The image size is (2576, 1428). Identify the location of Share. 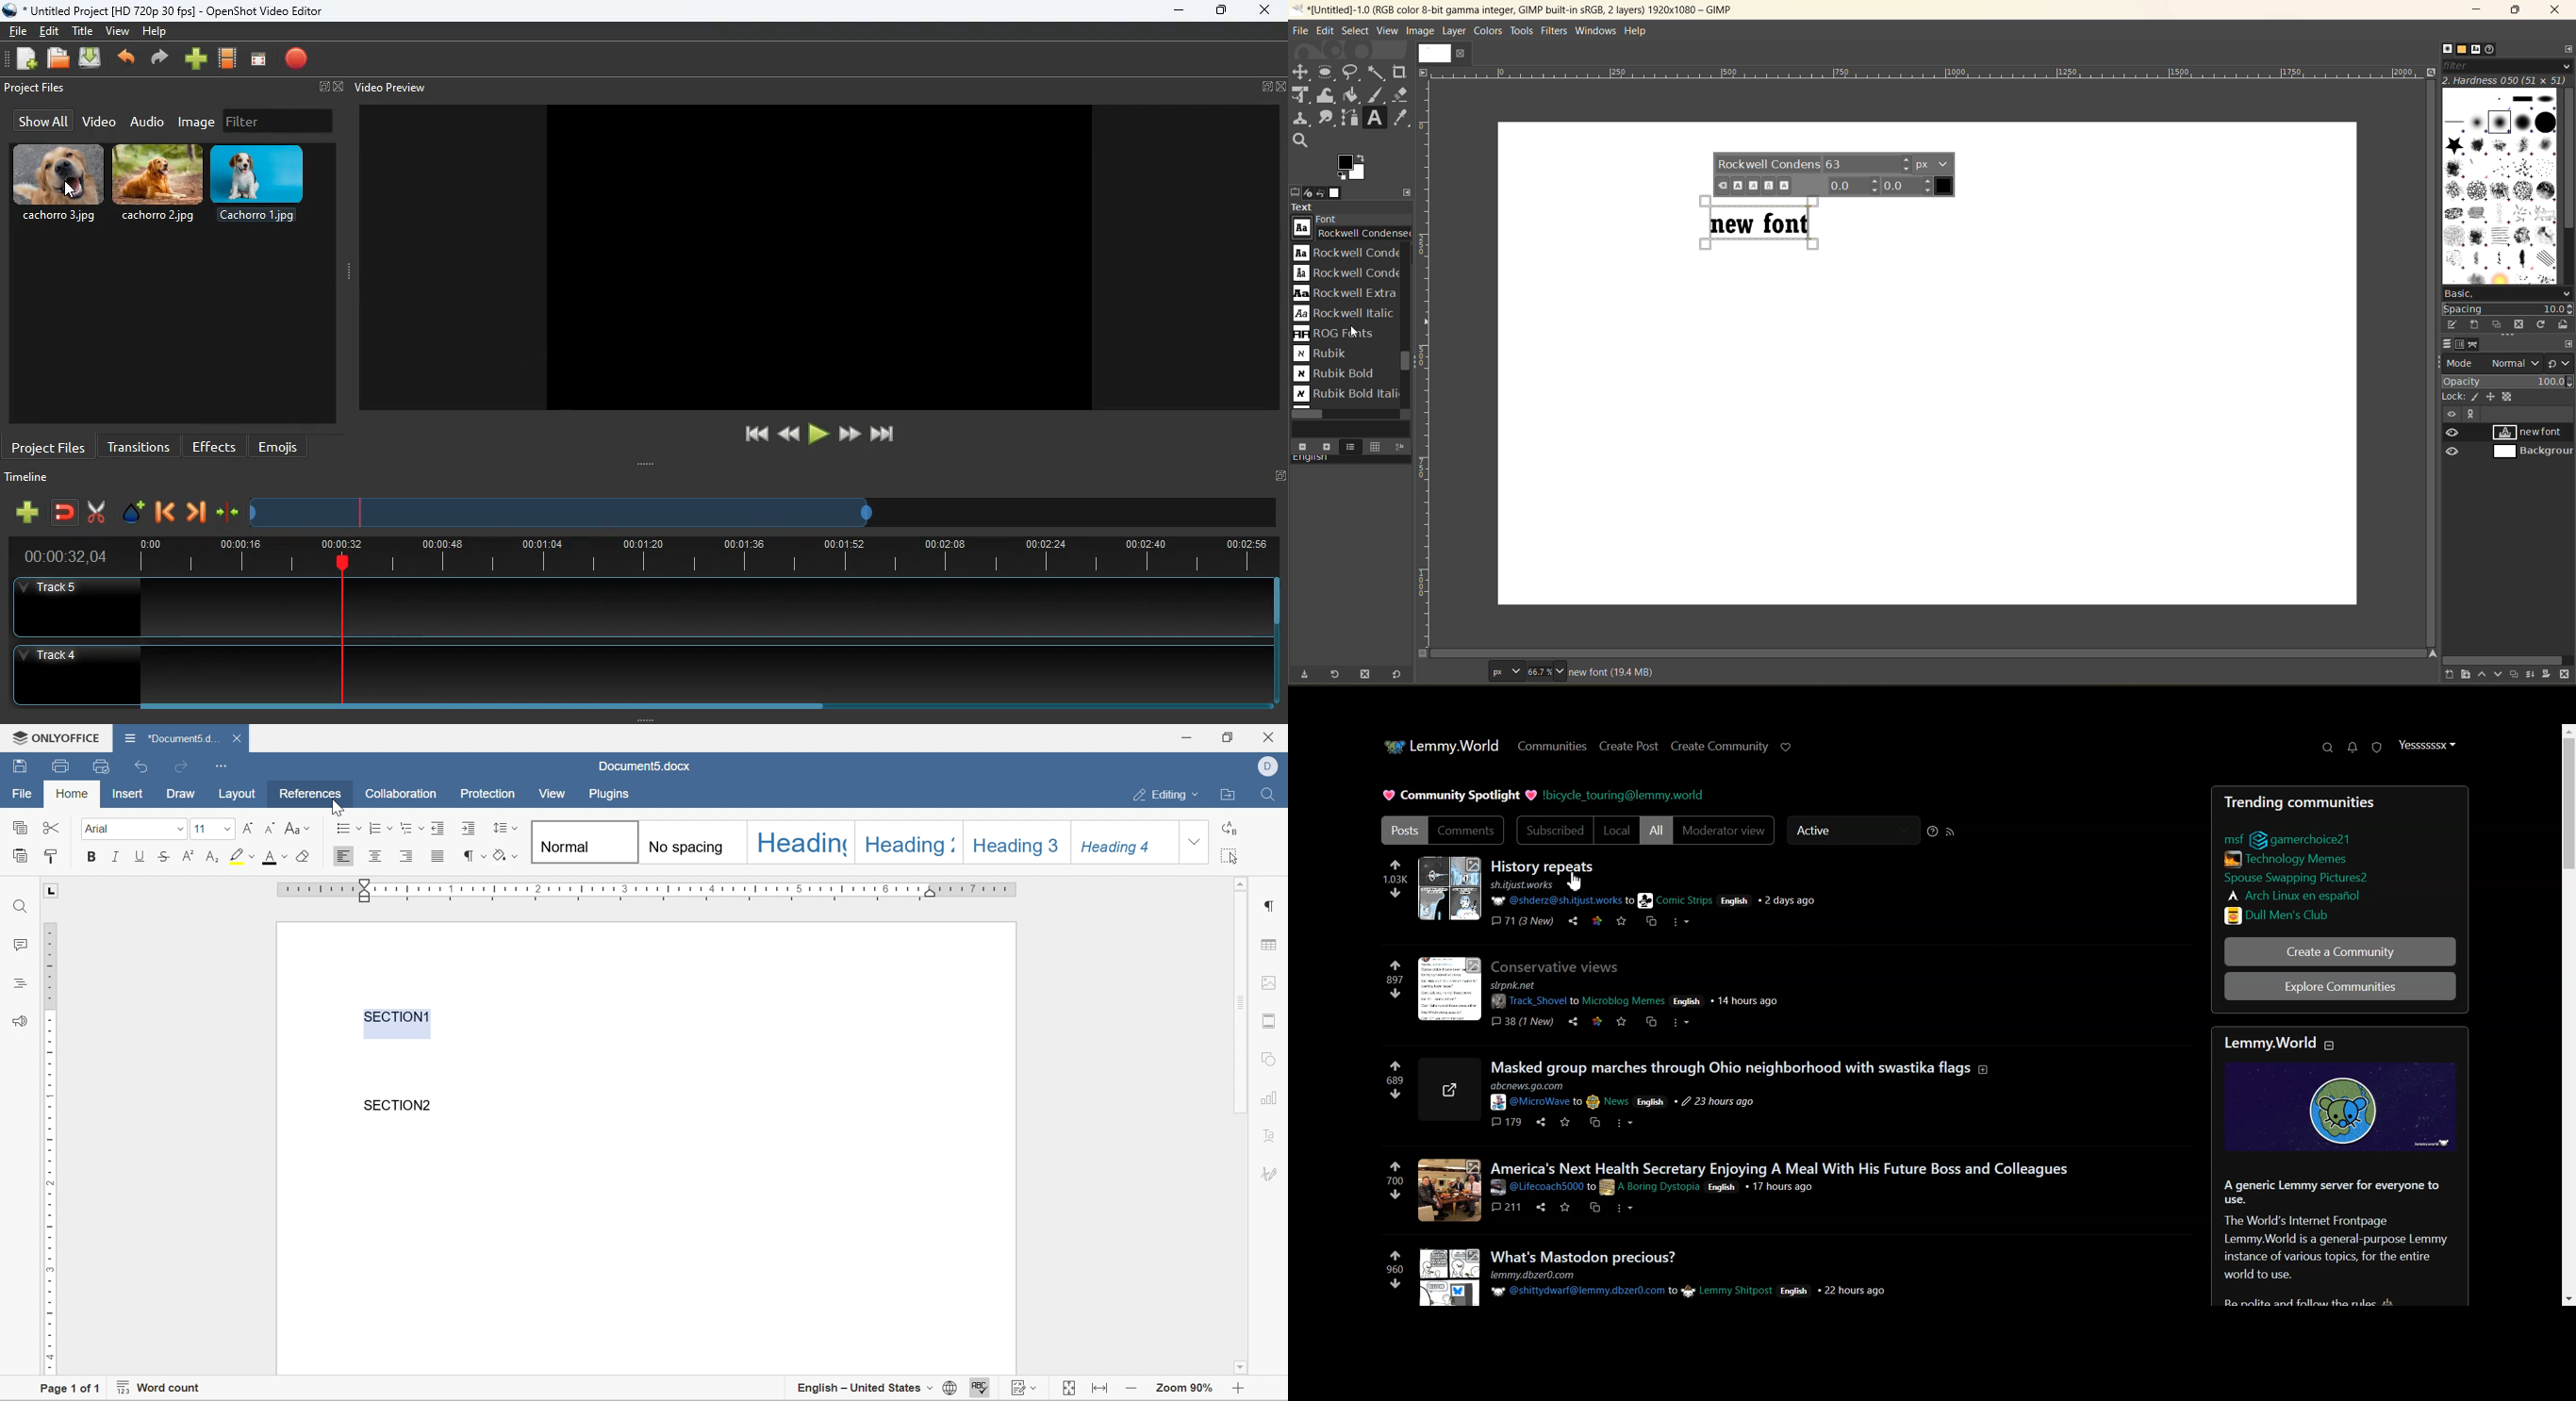
(1543, 1123).